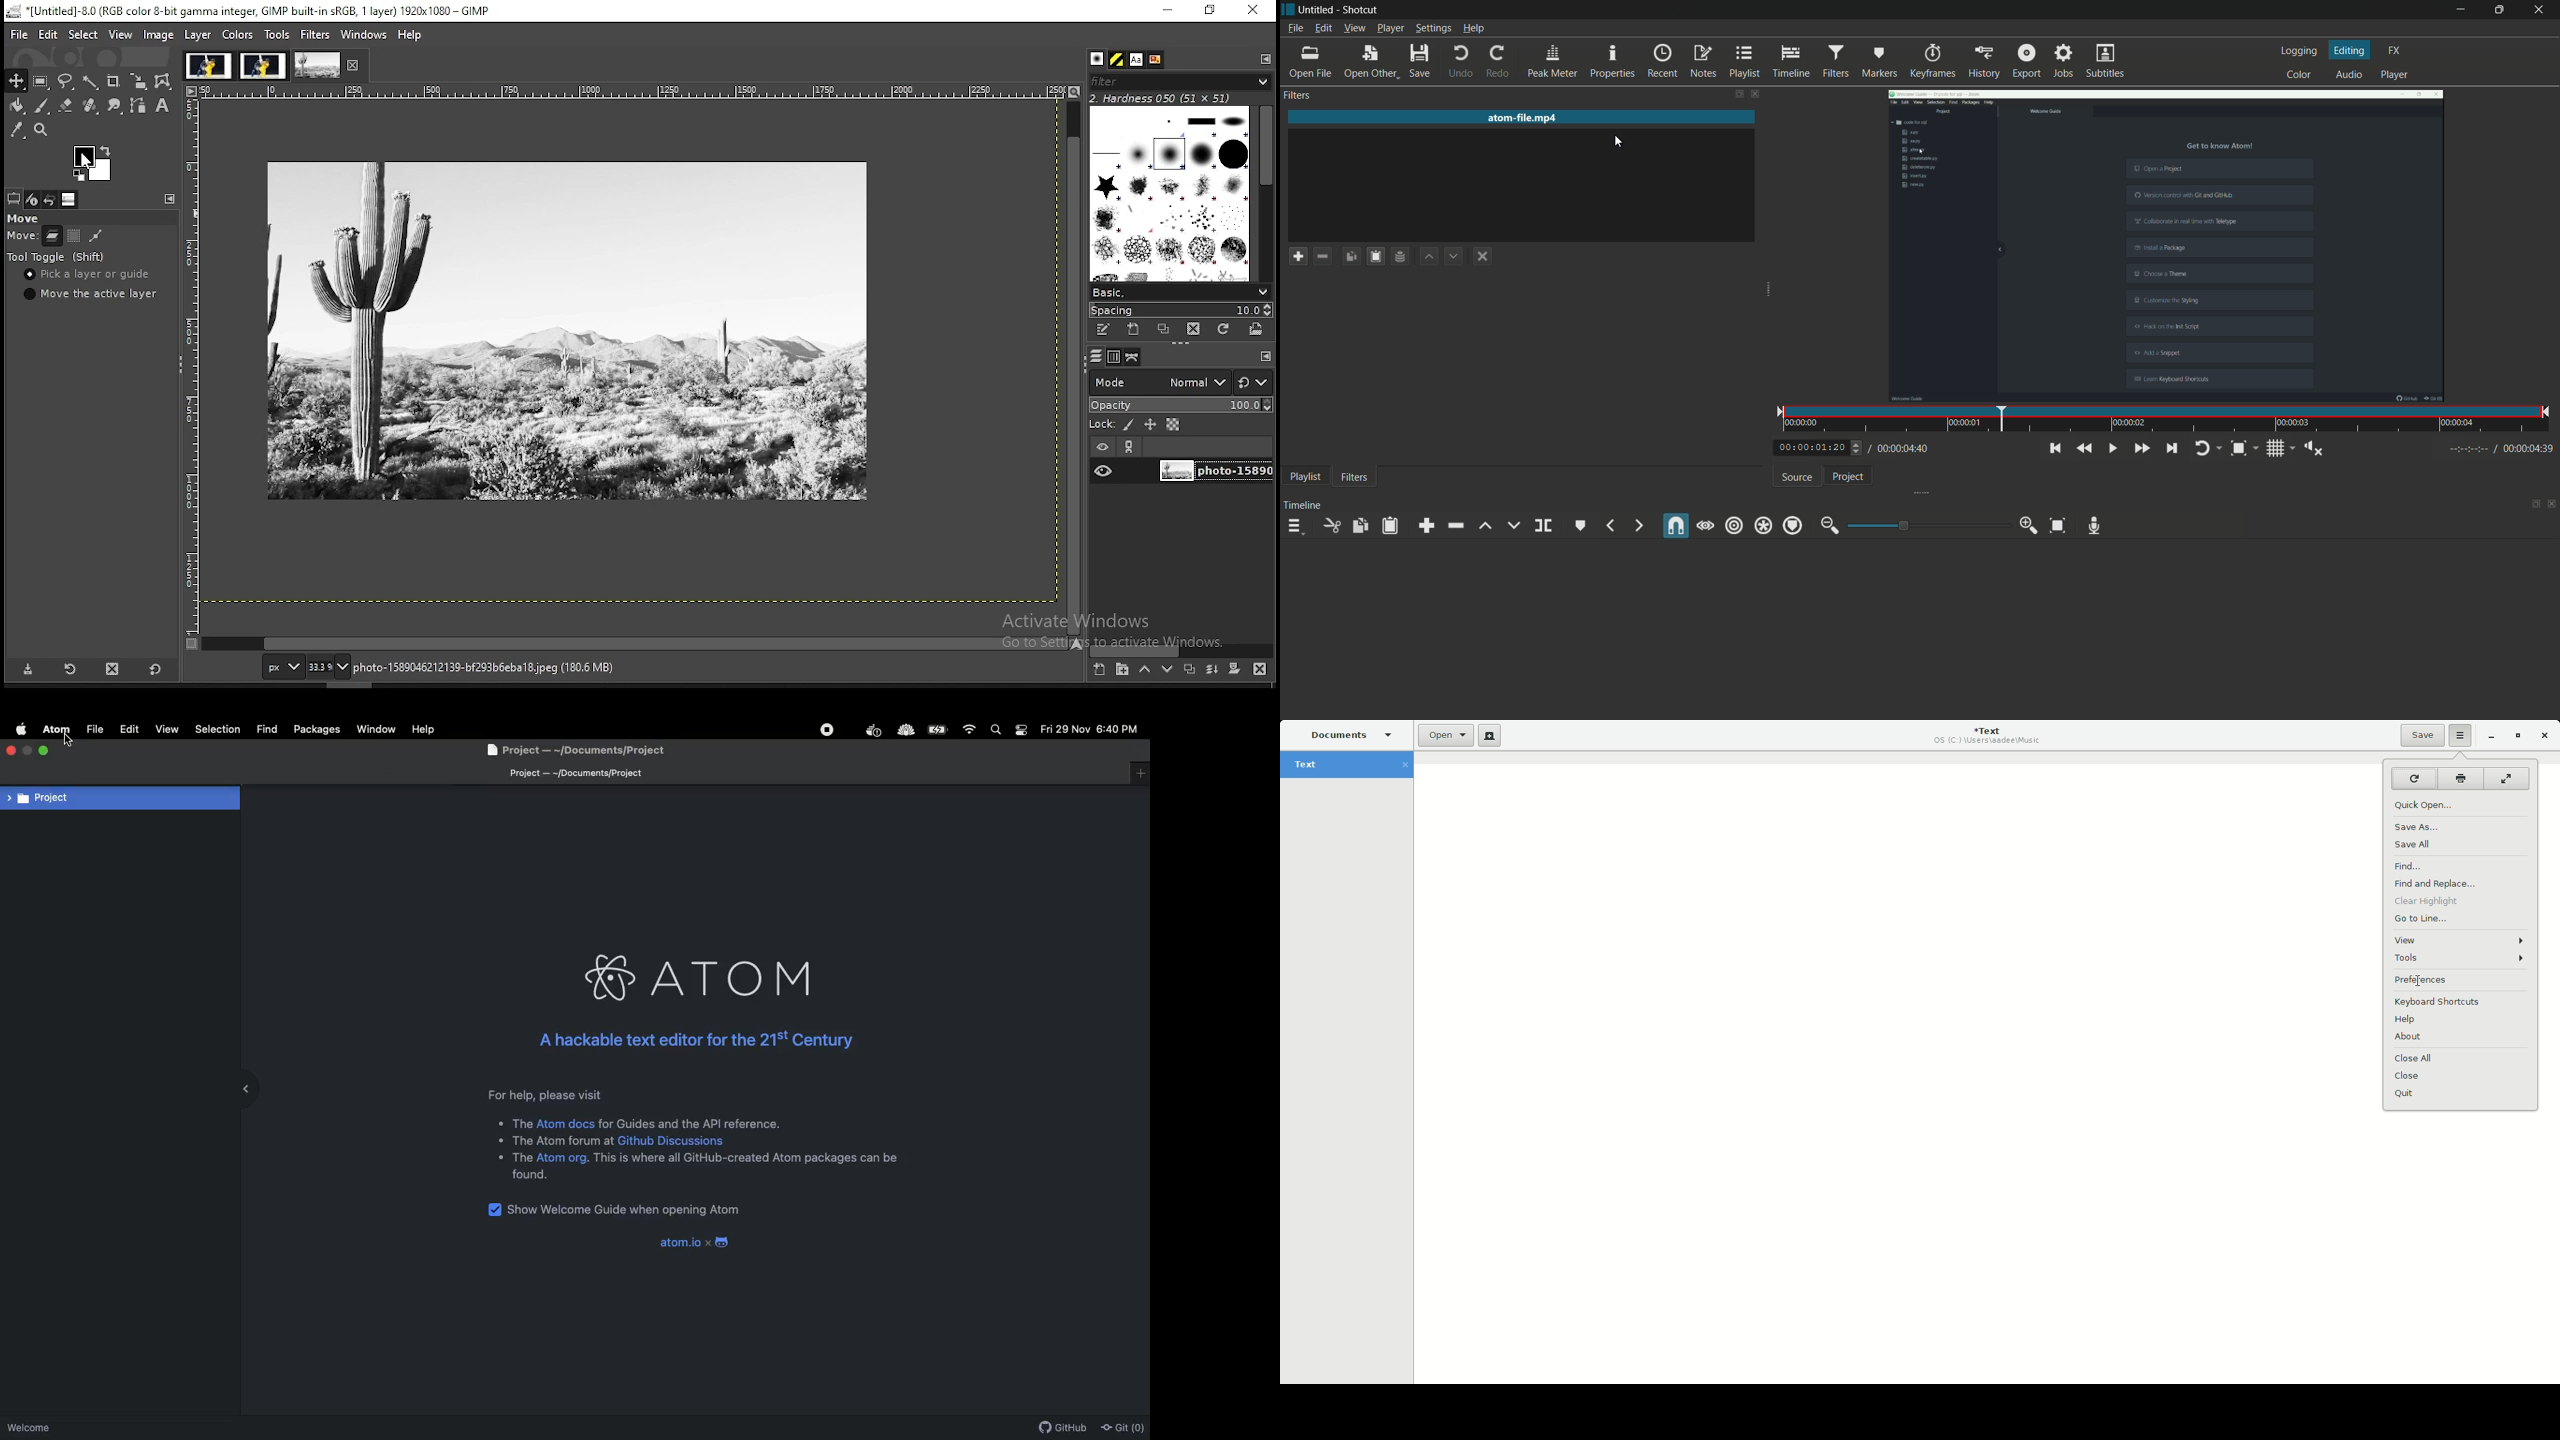 The height and width of the screenshot is (1456, 2576). Describe the element at coordinates (708, 979) in the screenshot. I see `Atom` at that location.